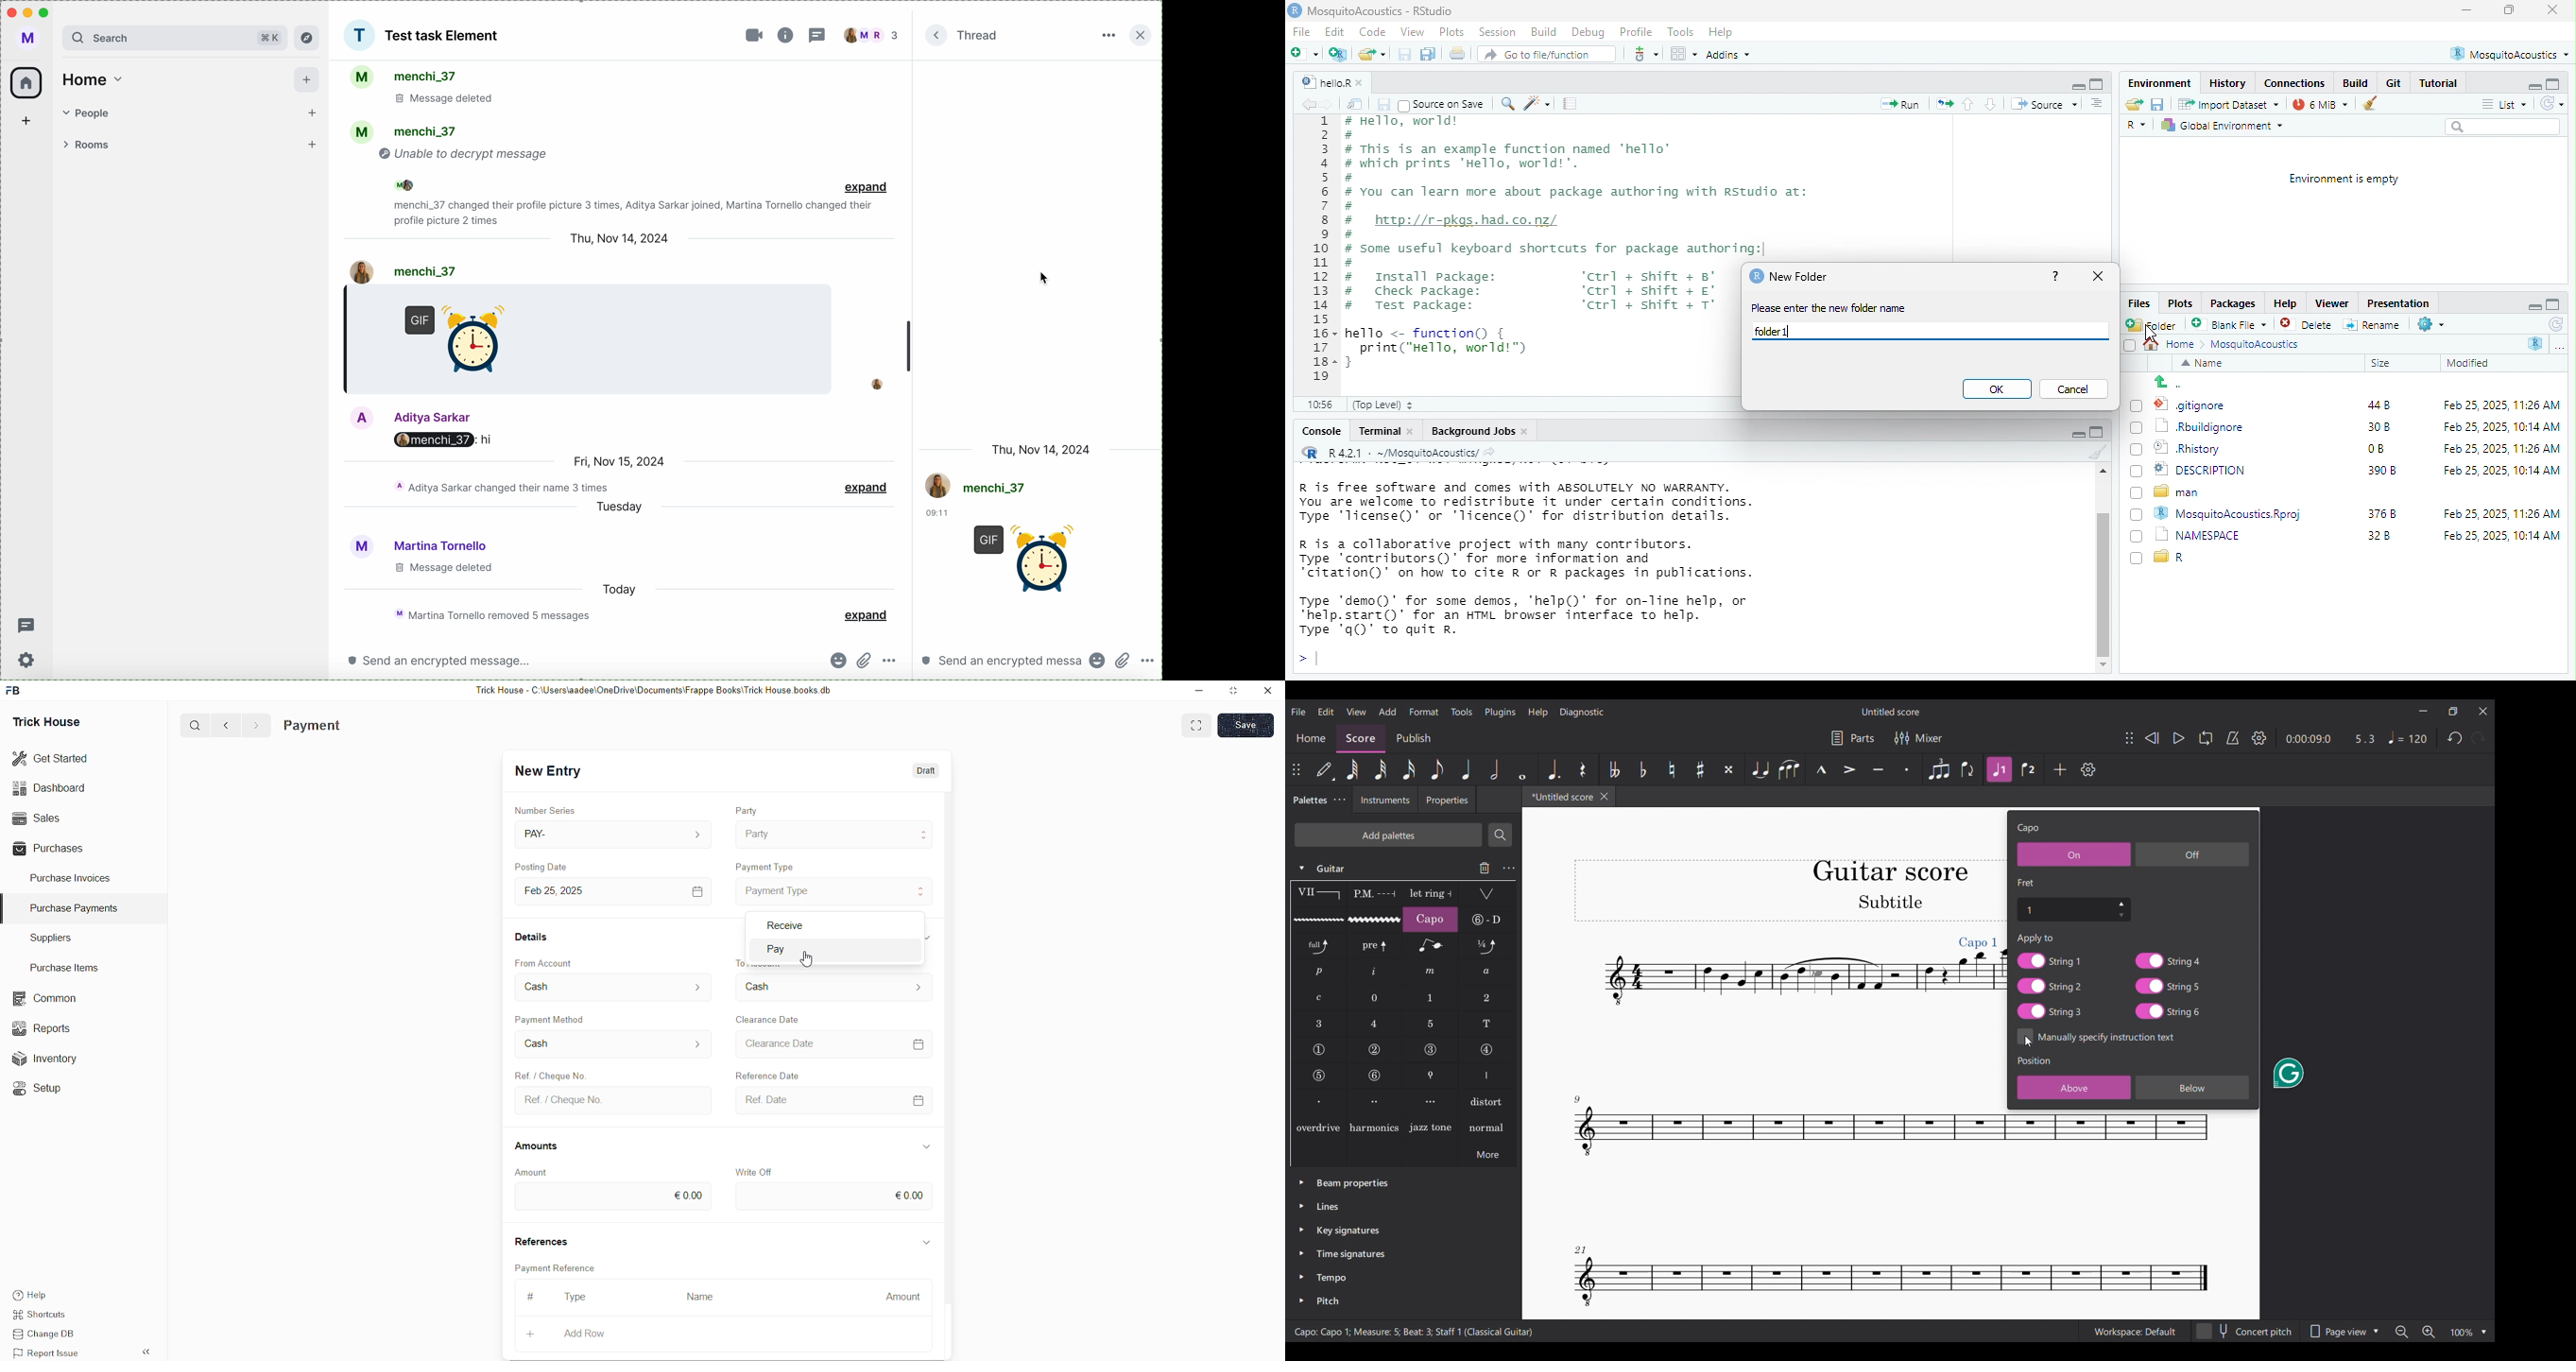 This screenshot has height=1372, width=2576. What do you see at coordinates (42, 1088) in the screenshot?
I see `«© Setup` at bounding box center [42, 1088].